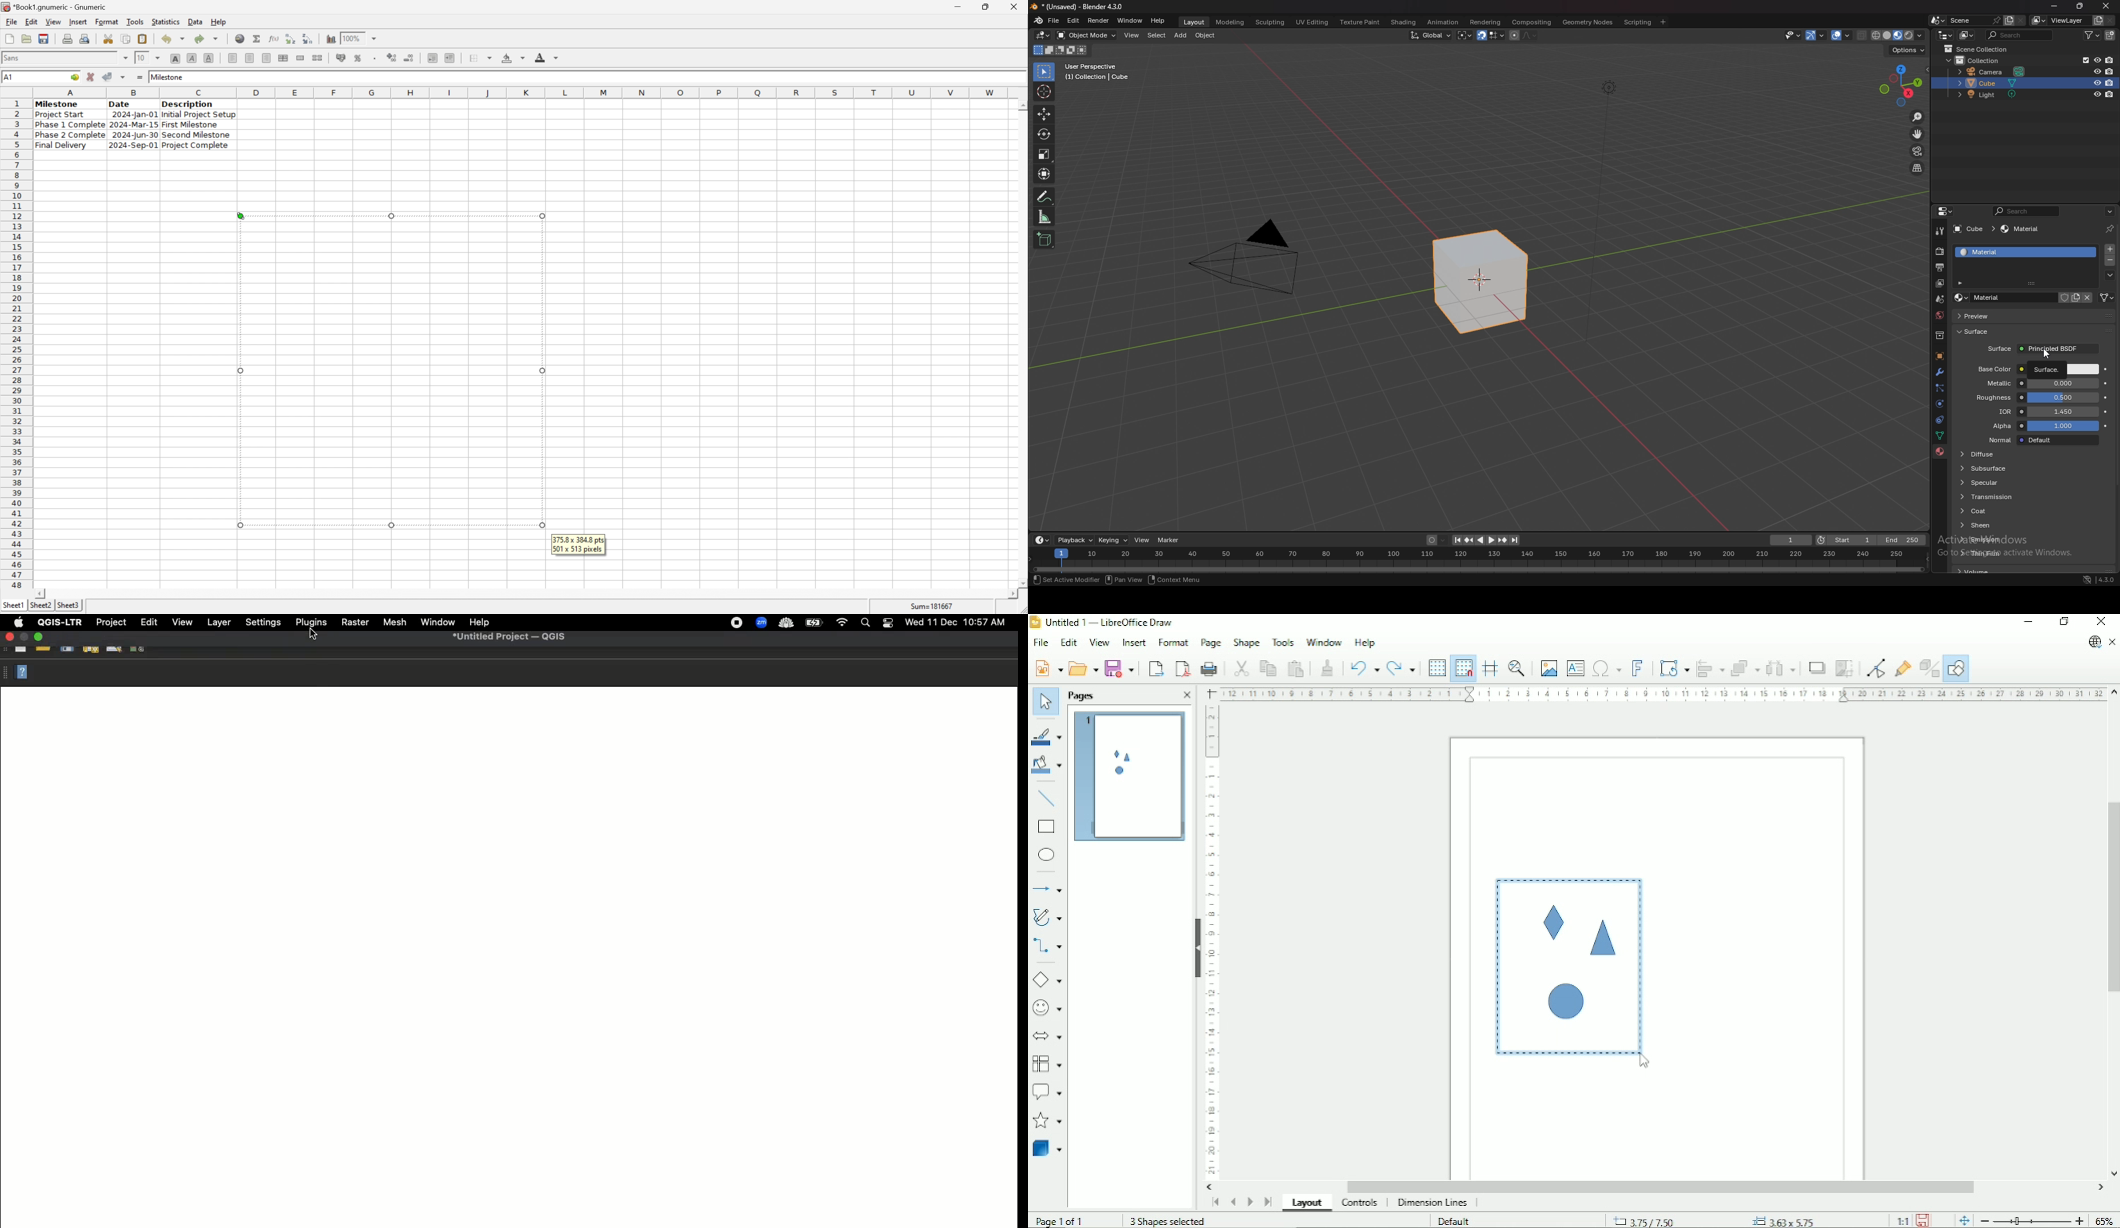  I want to click on Cursor, so click(241, 214).